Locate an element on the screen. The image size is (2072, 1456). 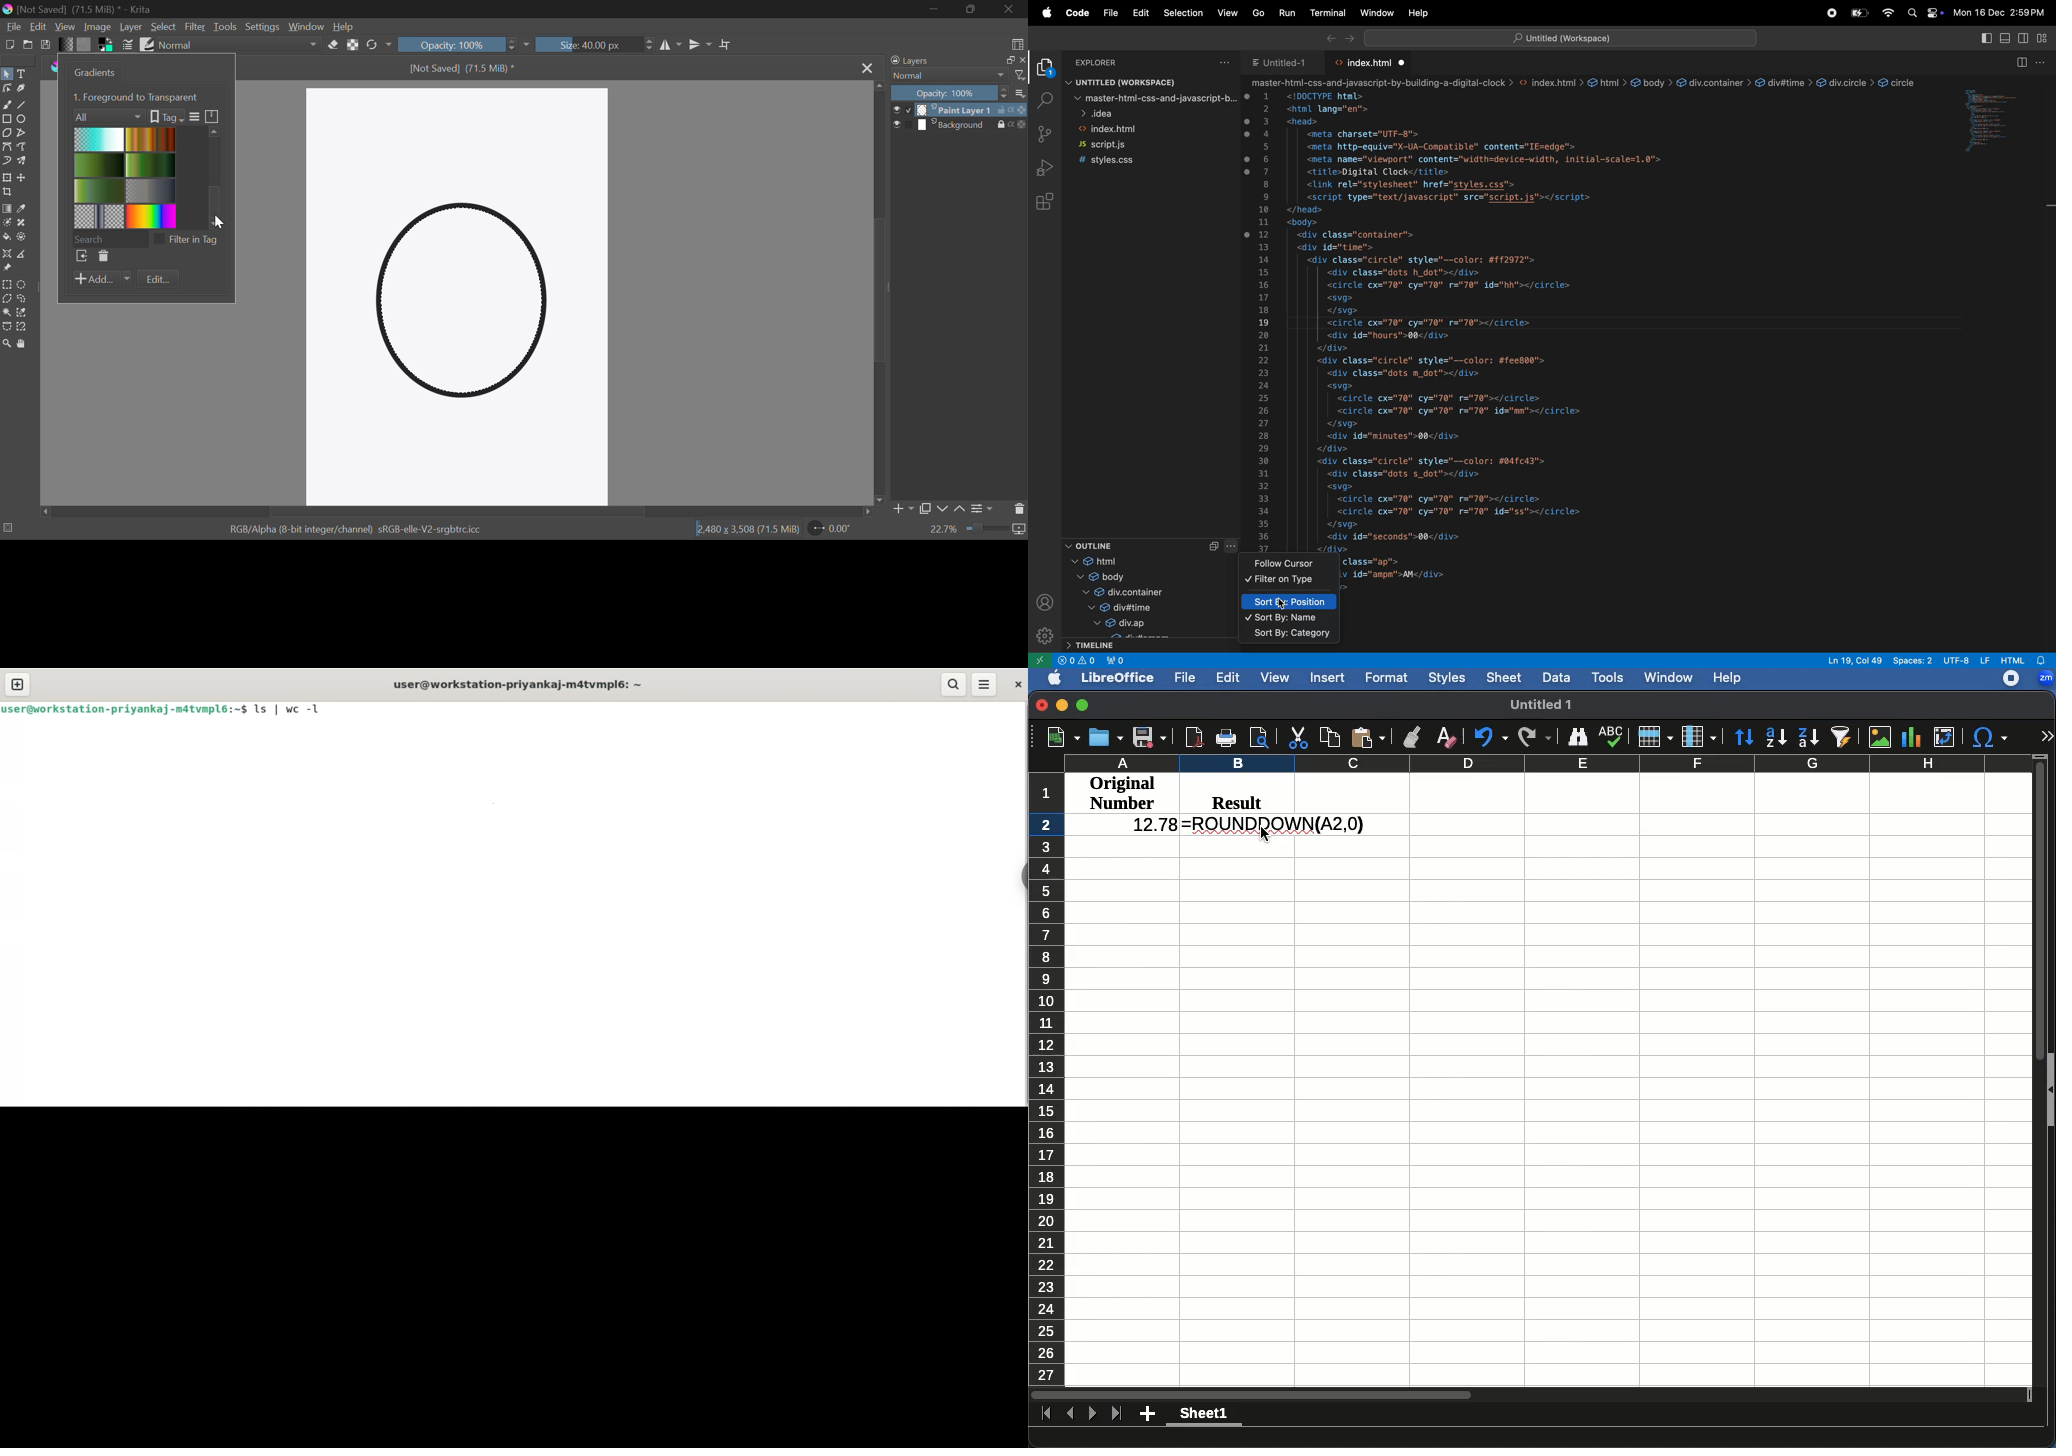
actions is located at coordinates (1011, 124).